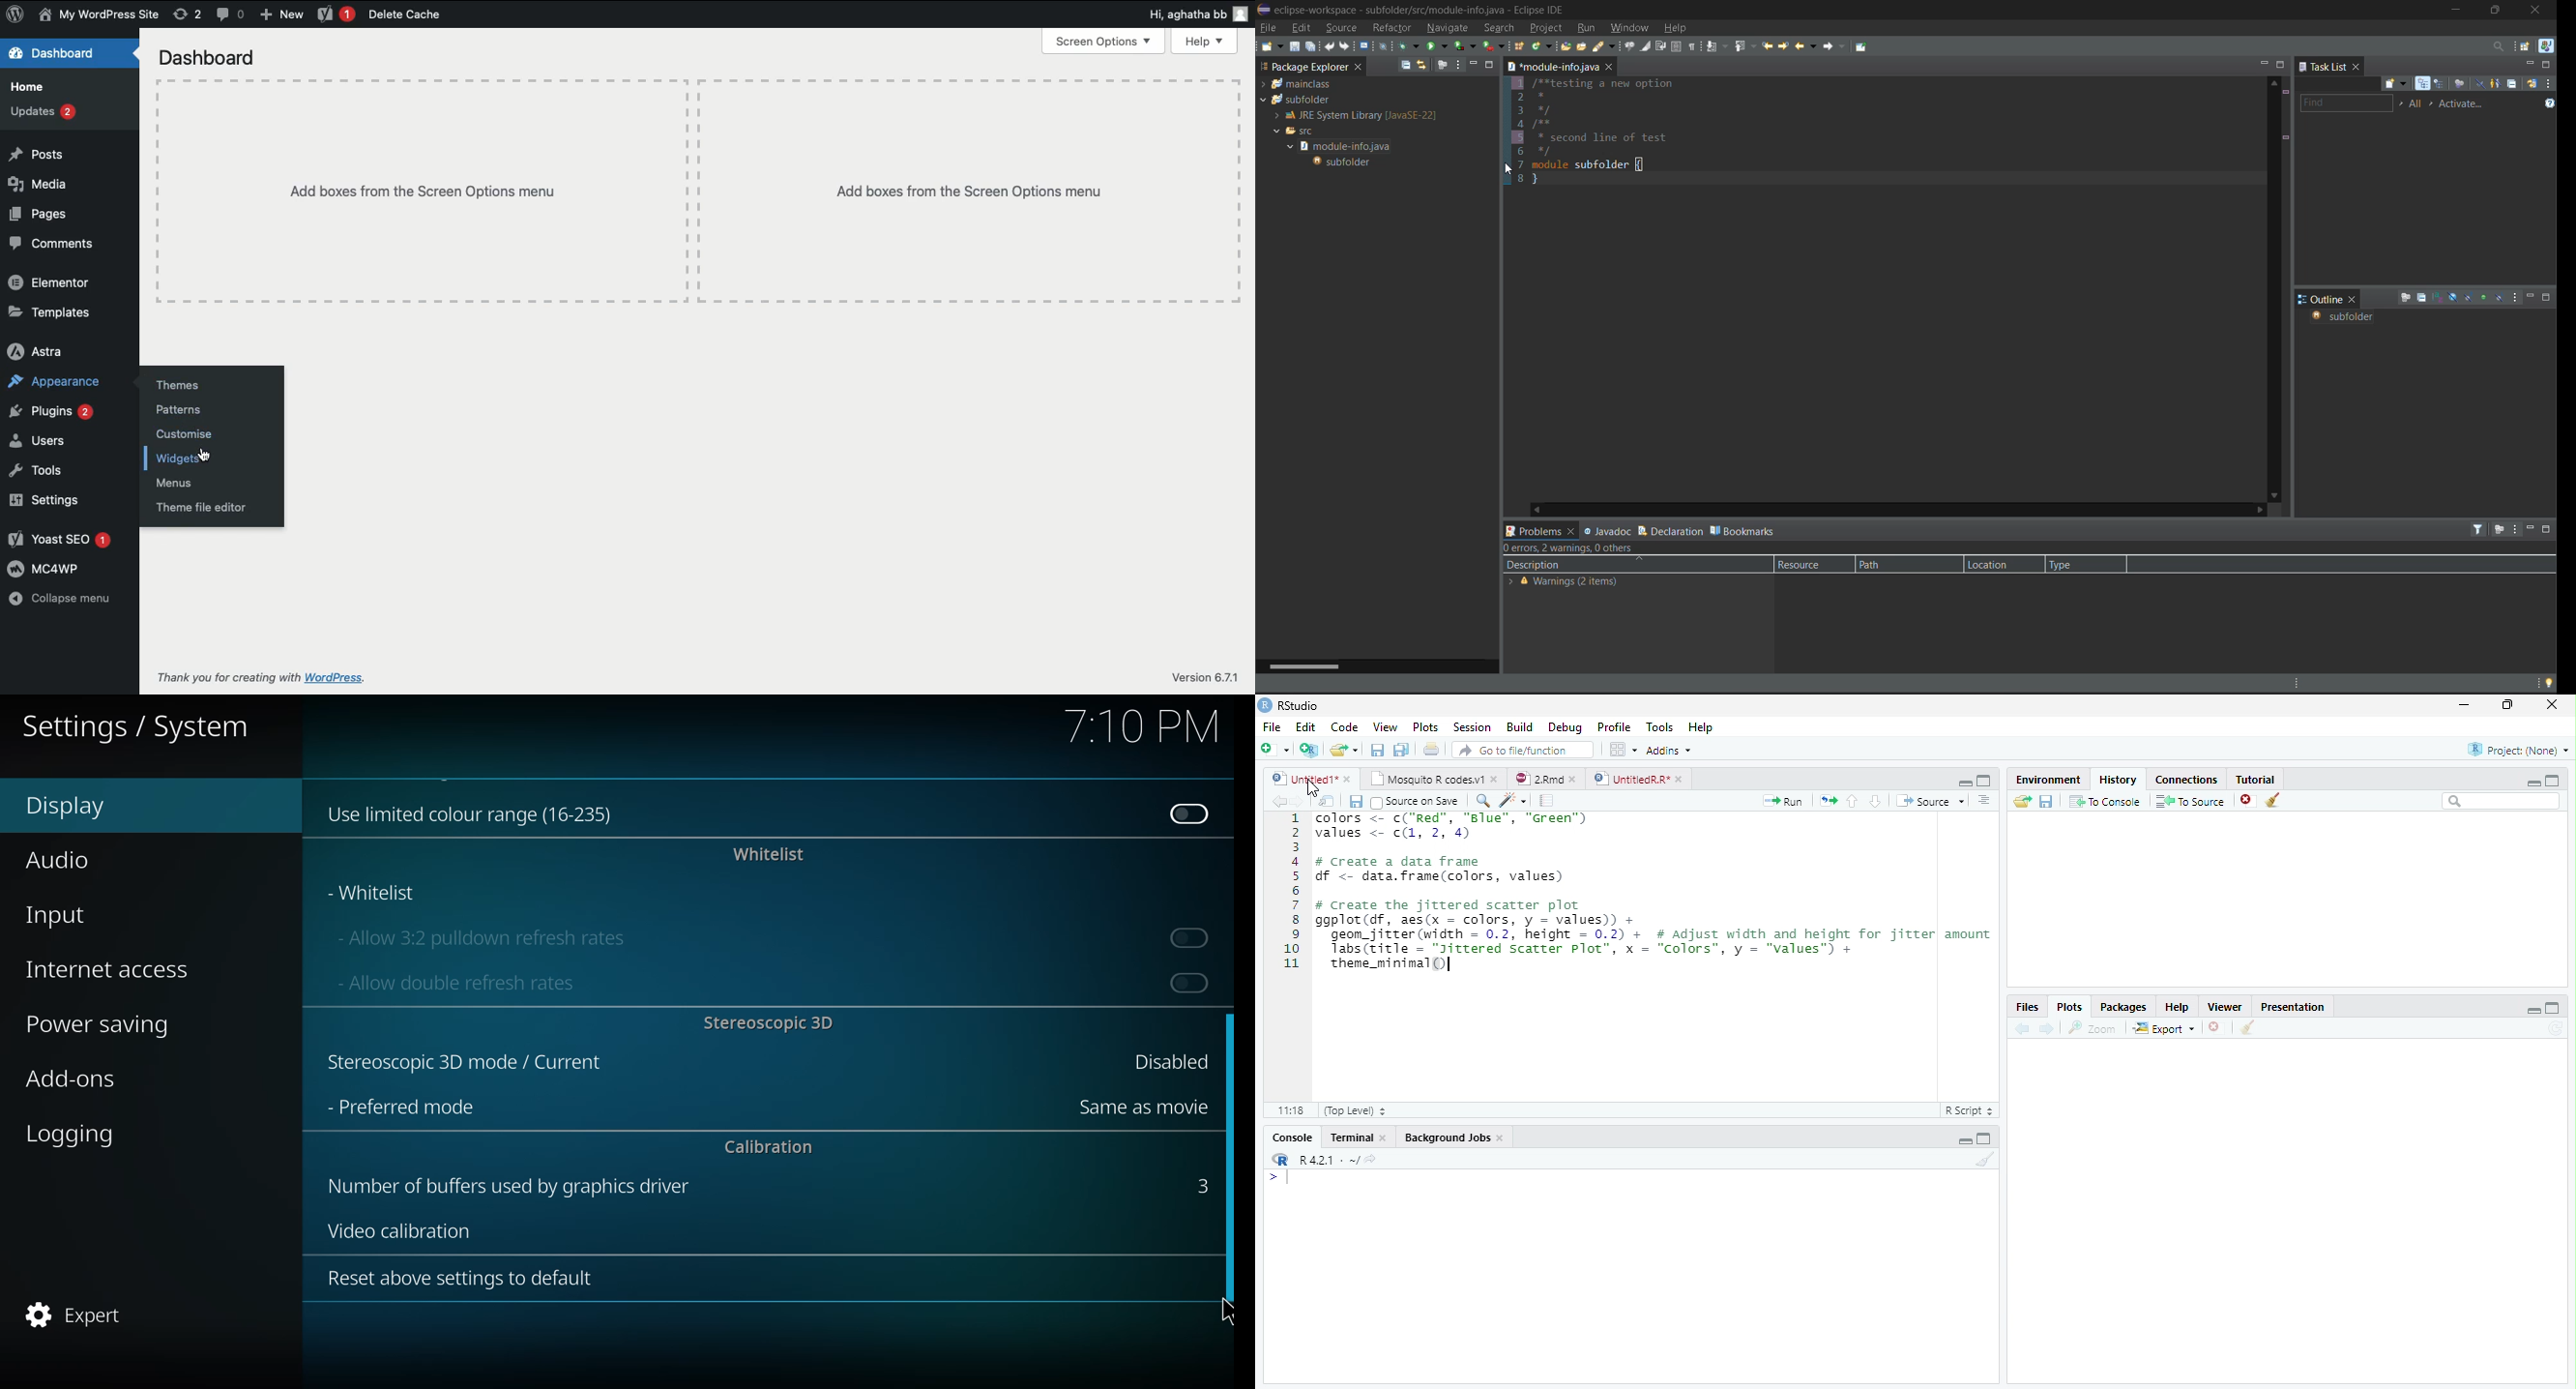  I want to click on Maximize, so click(1984, 1138).